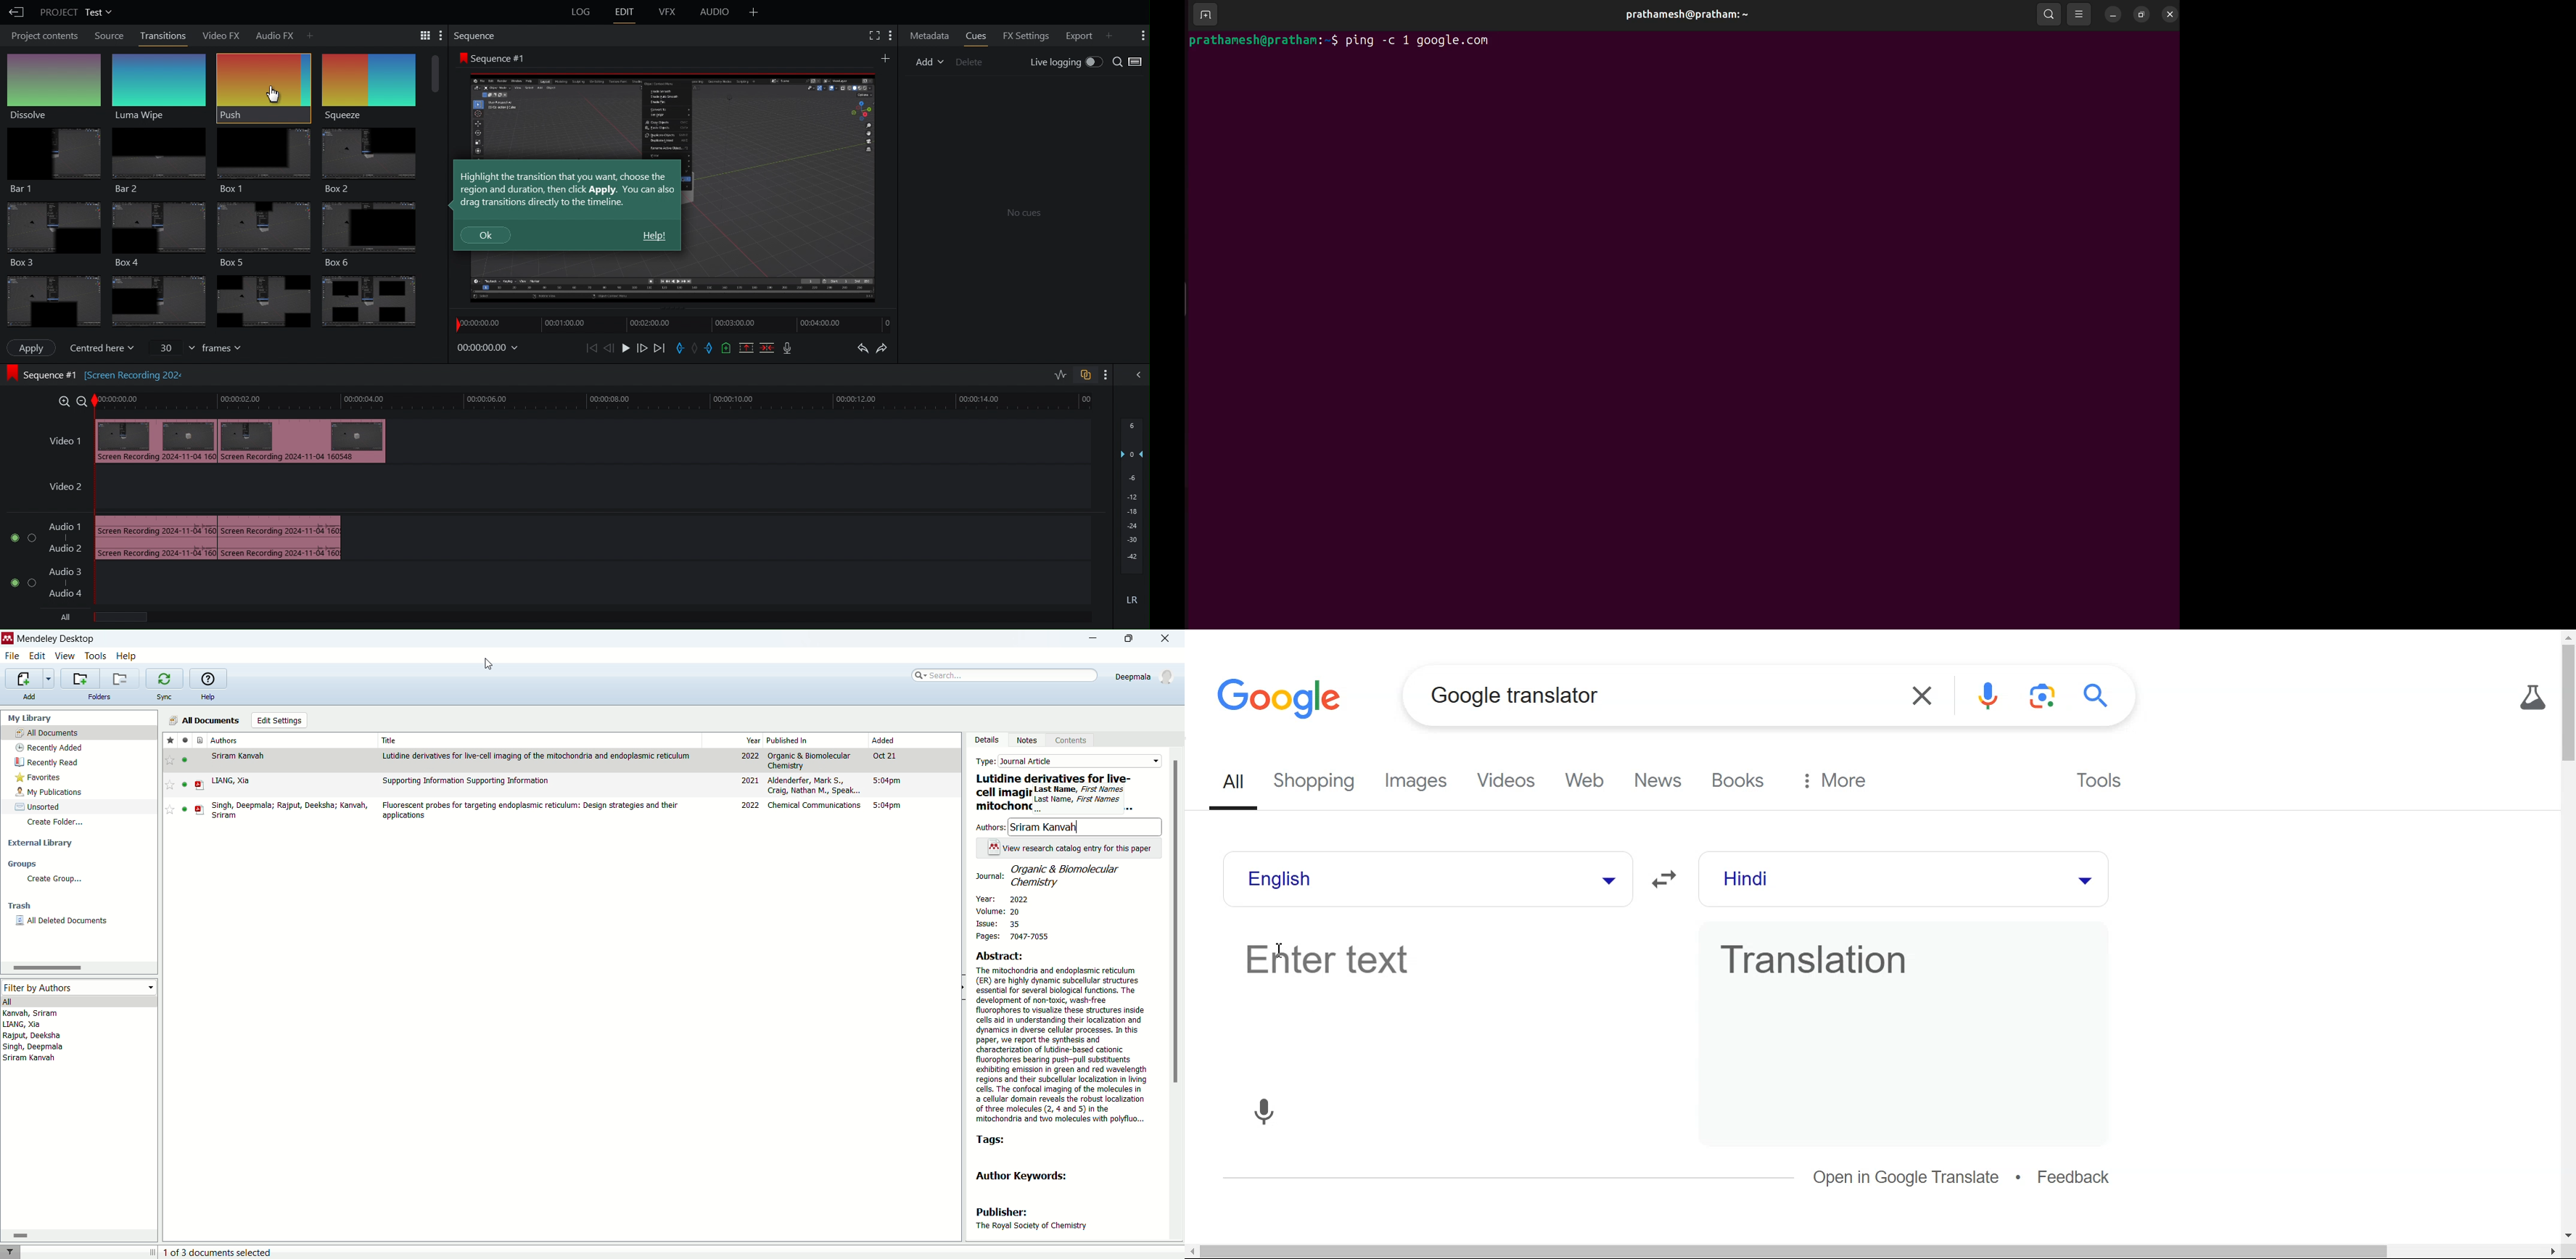  What do you see at coordinates (168, 740) in the screenshot?
I see `favorite` at bounding box center [168, 740].